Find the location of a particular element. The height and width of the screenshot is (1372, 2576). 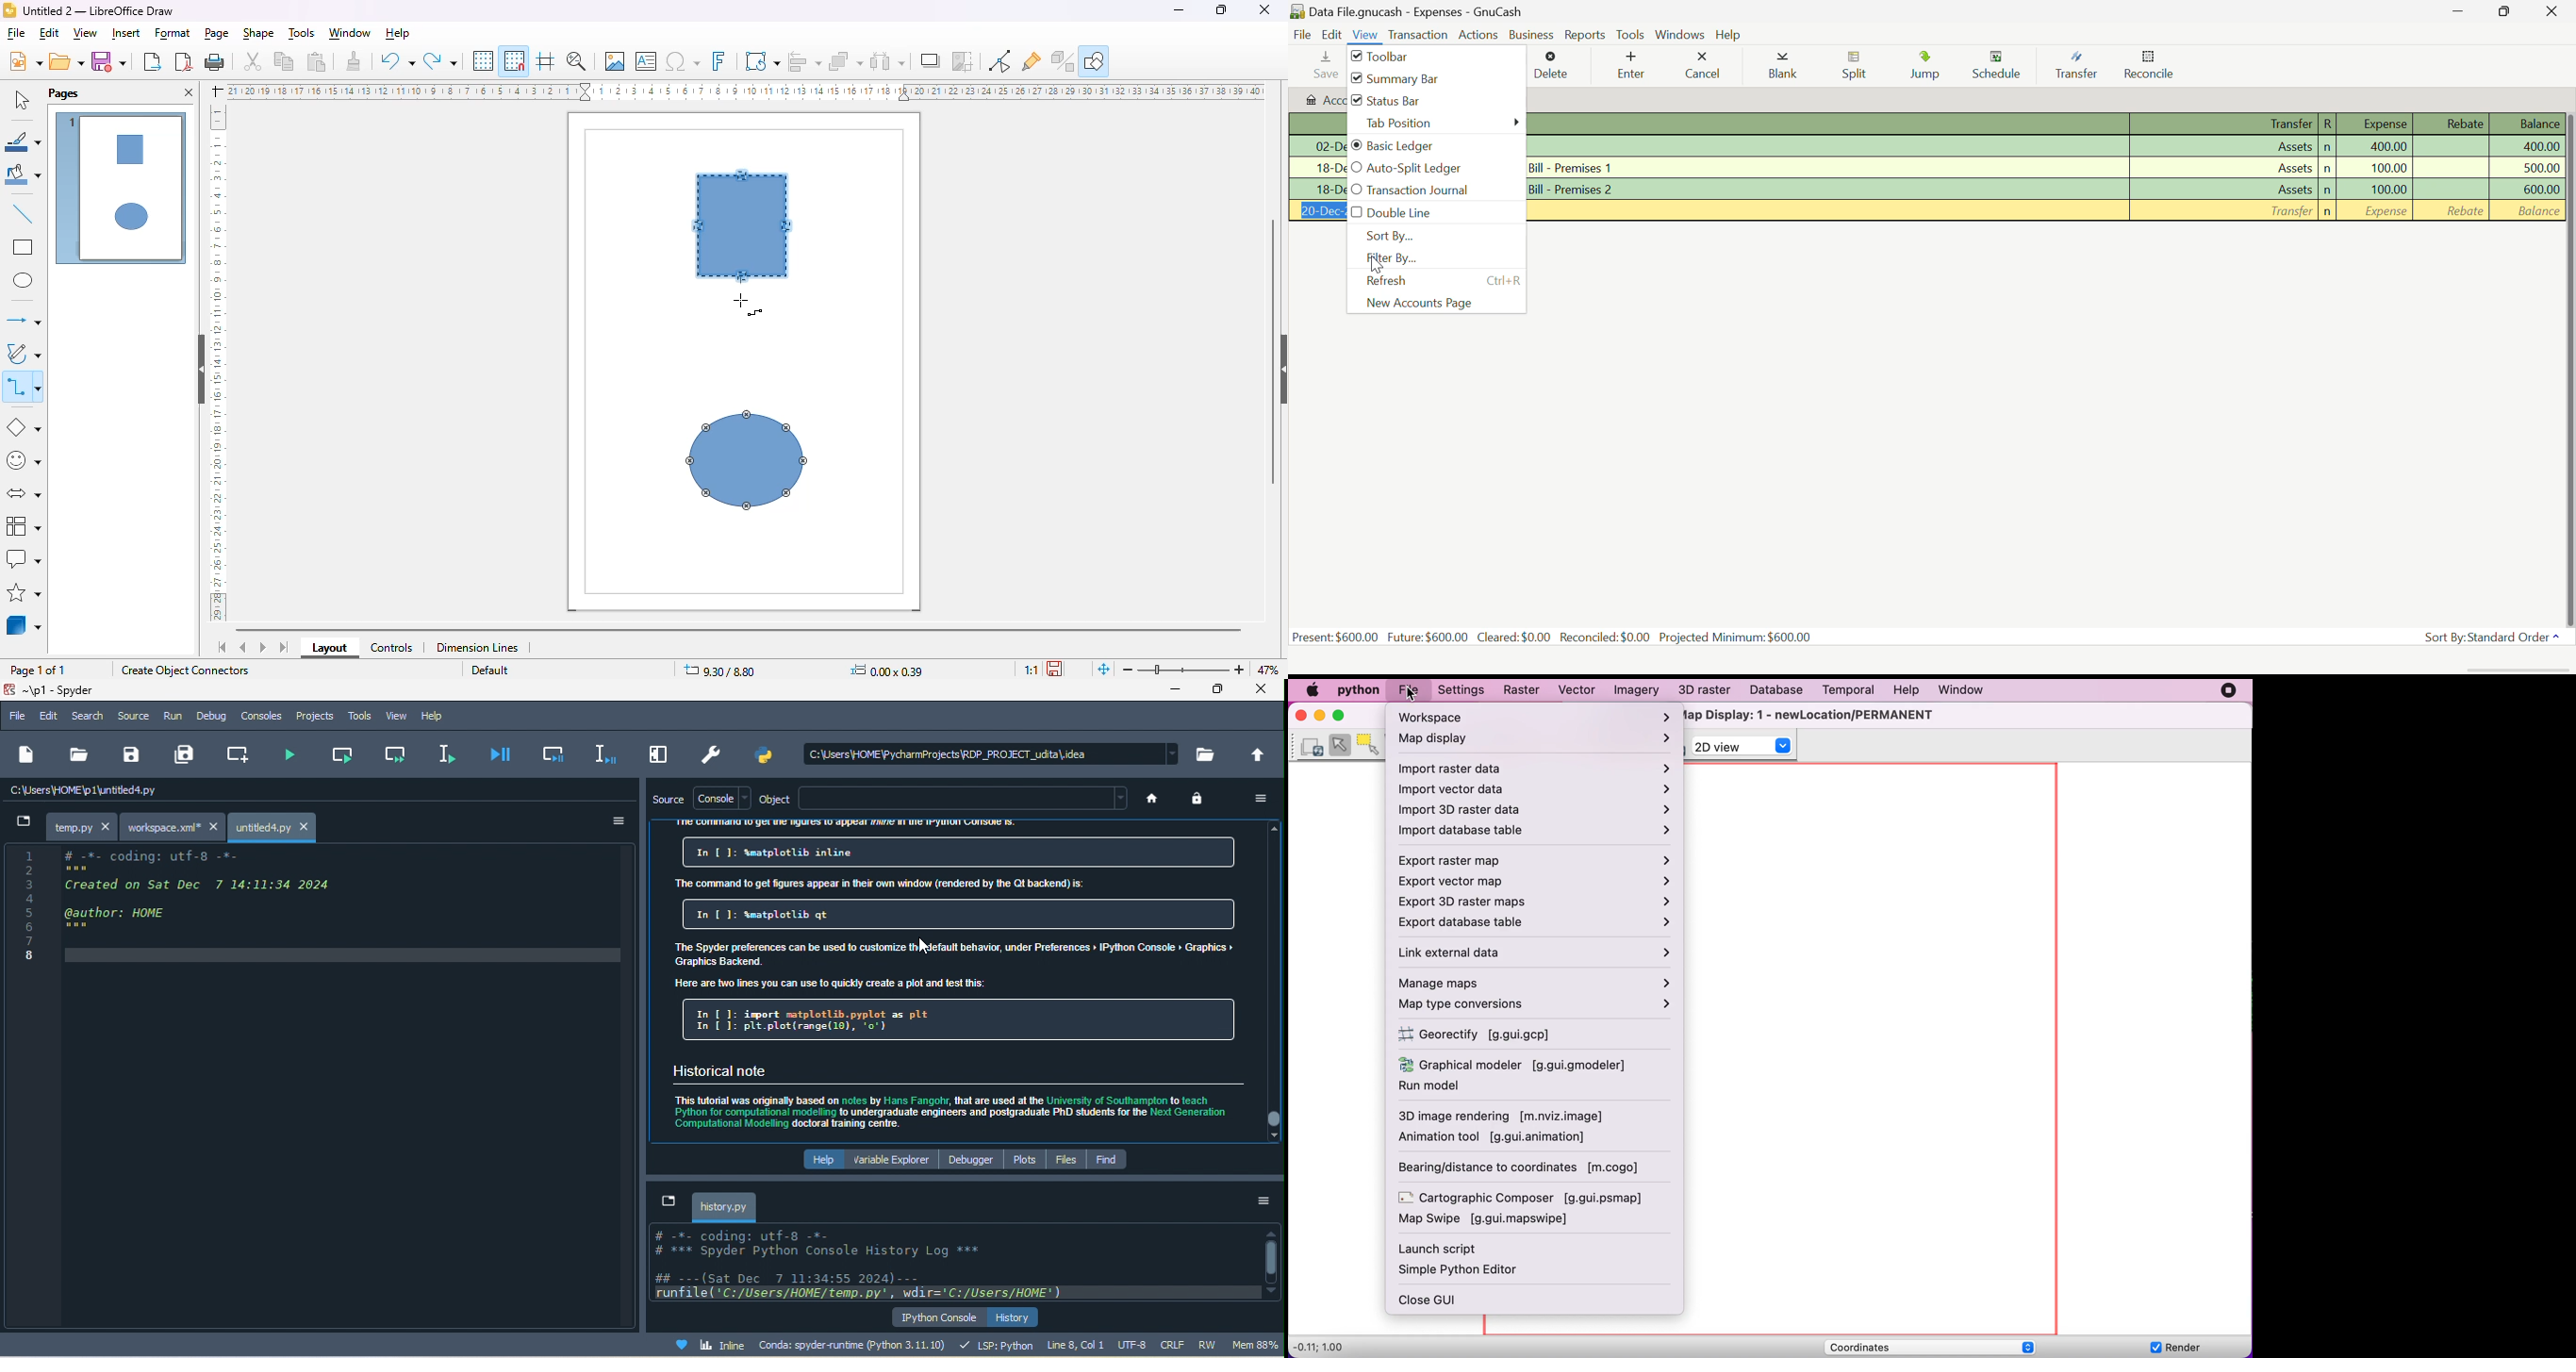

helplines while moving is located at coordinates (545, 61).